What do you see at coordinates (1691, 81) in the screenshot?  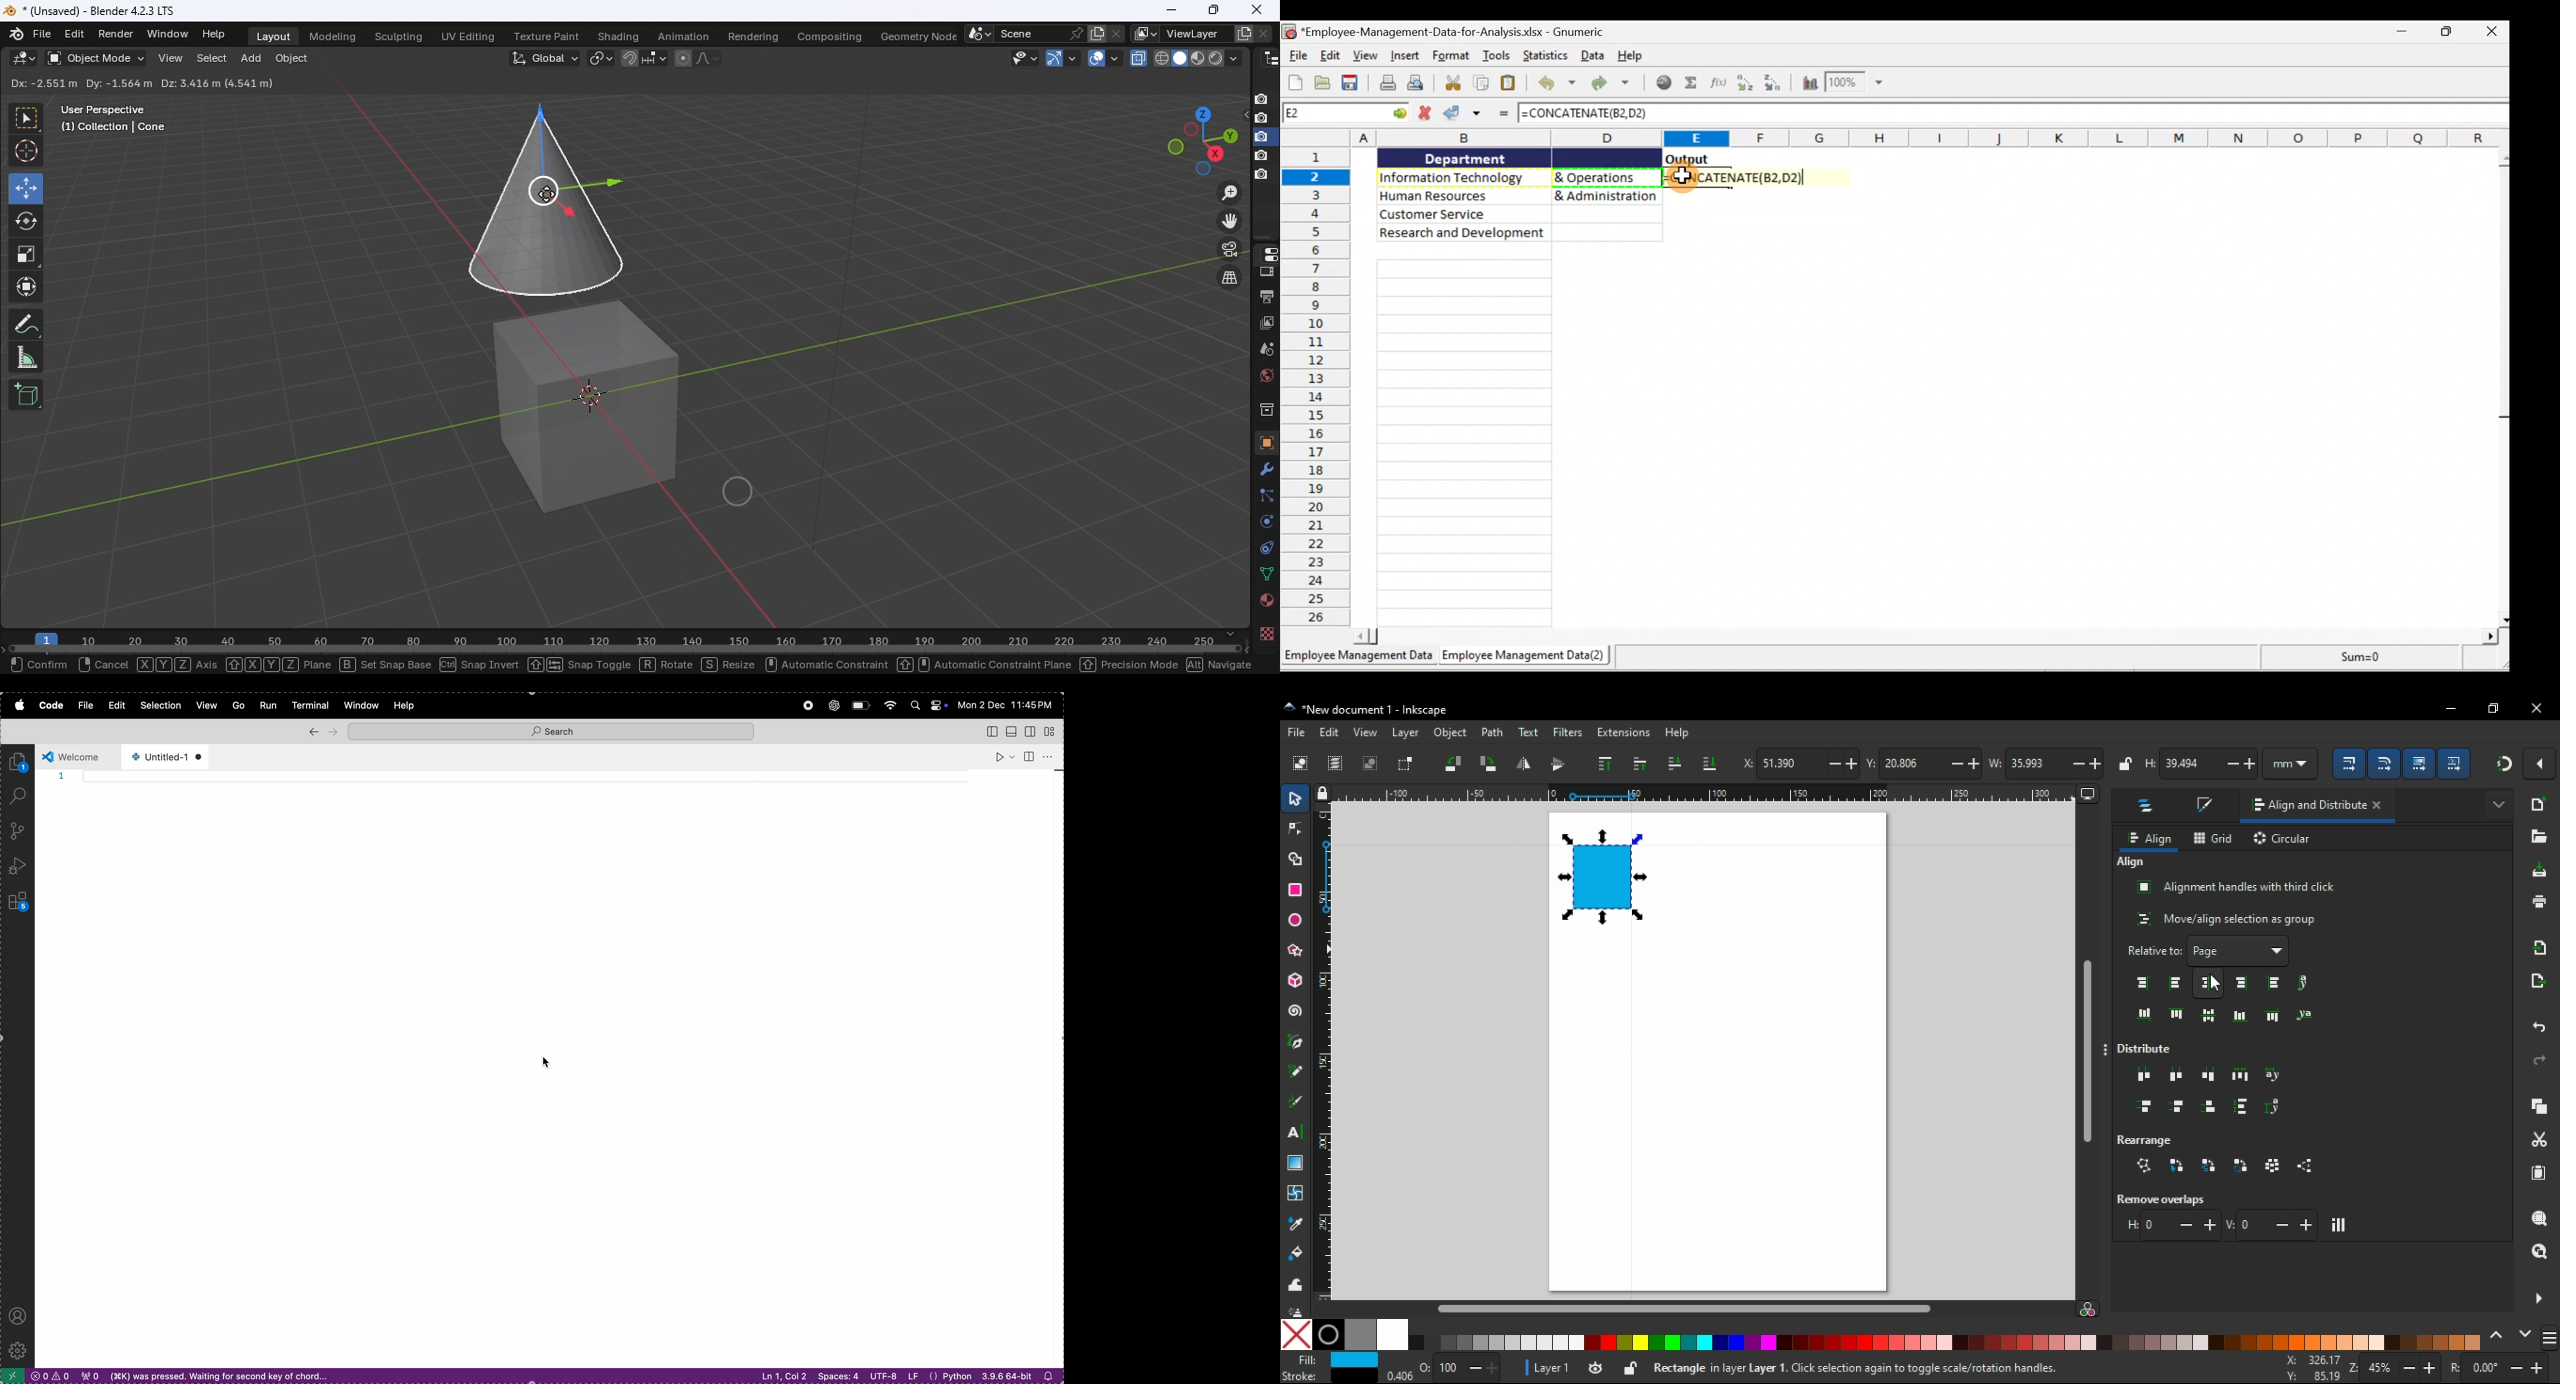 I see `Sum into current cell` at bounding box center [1691, 81].